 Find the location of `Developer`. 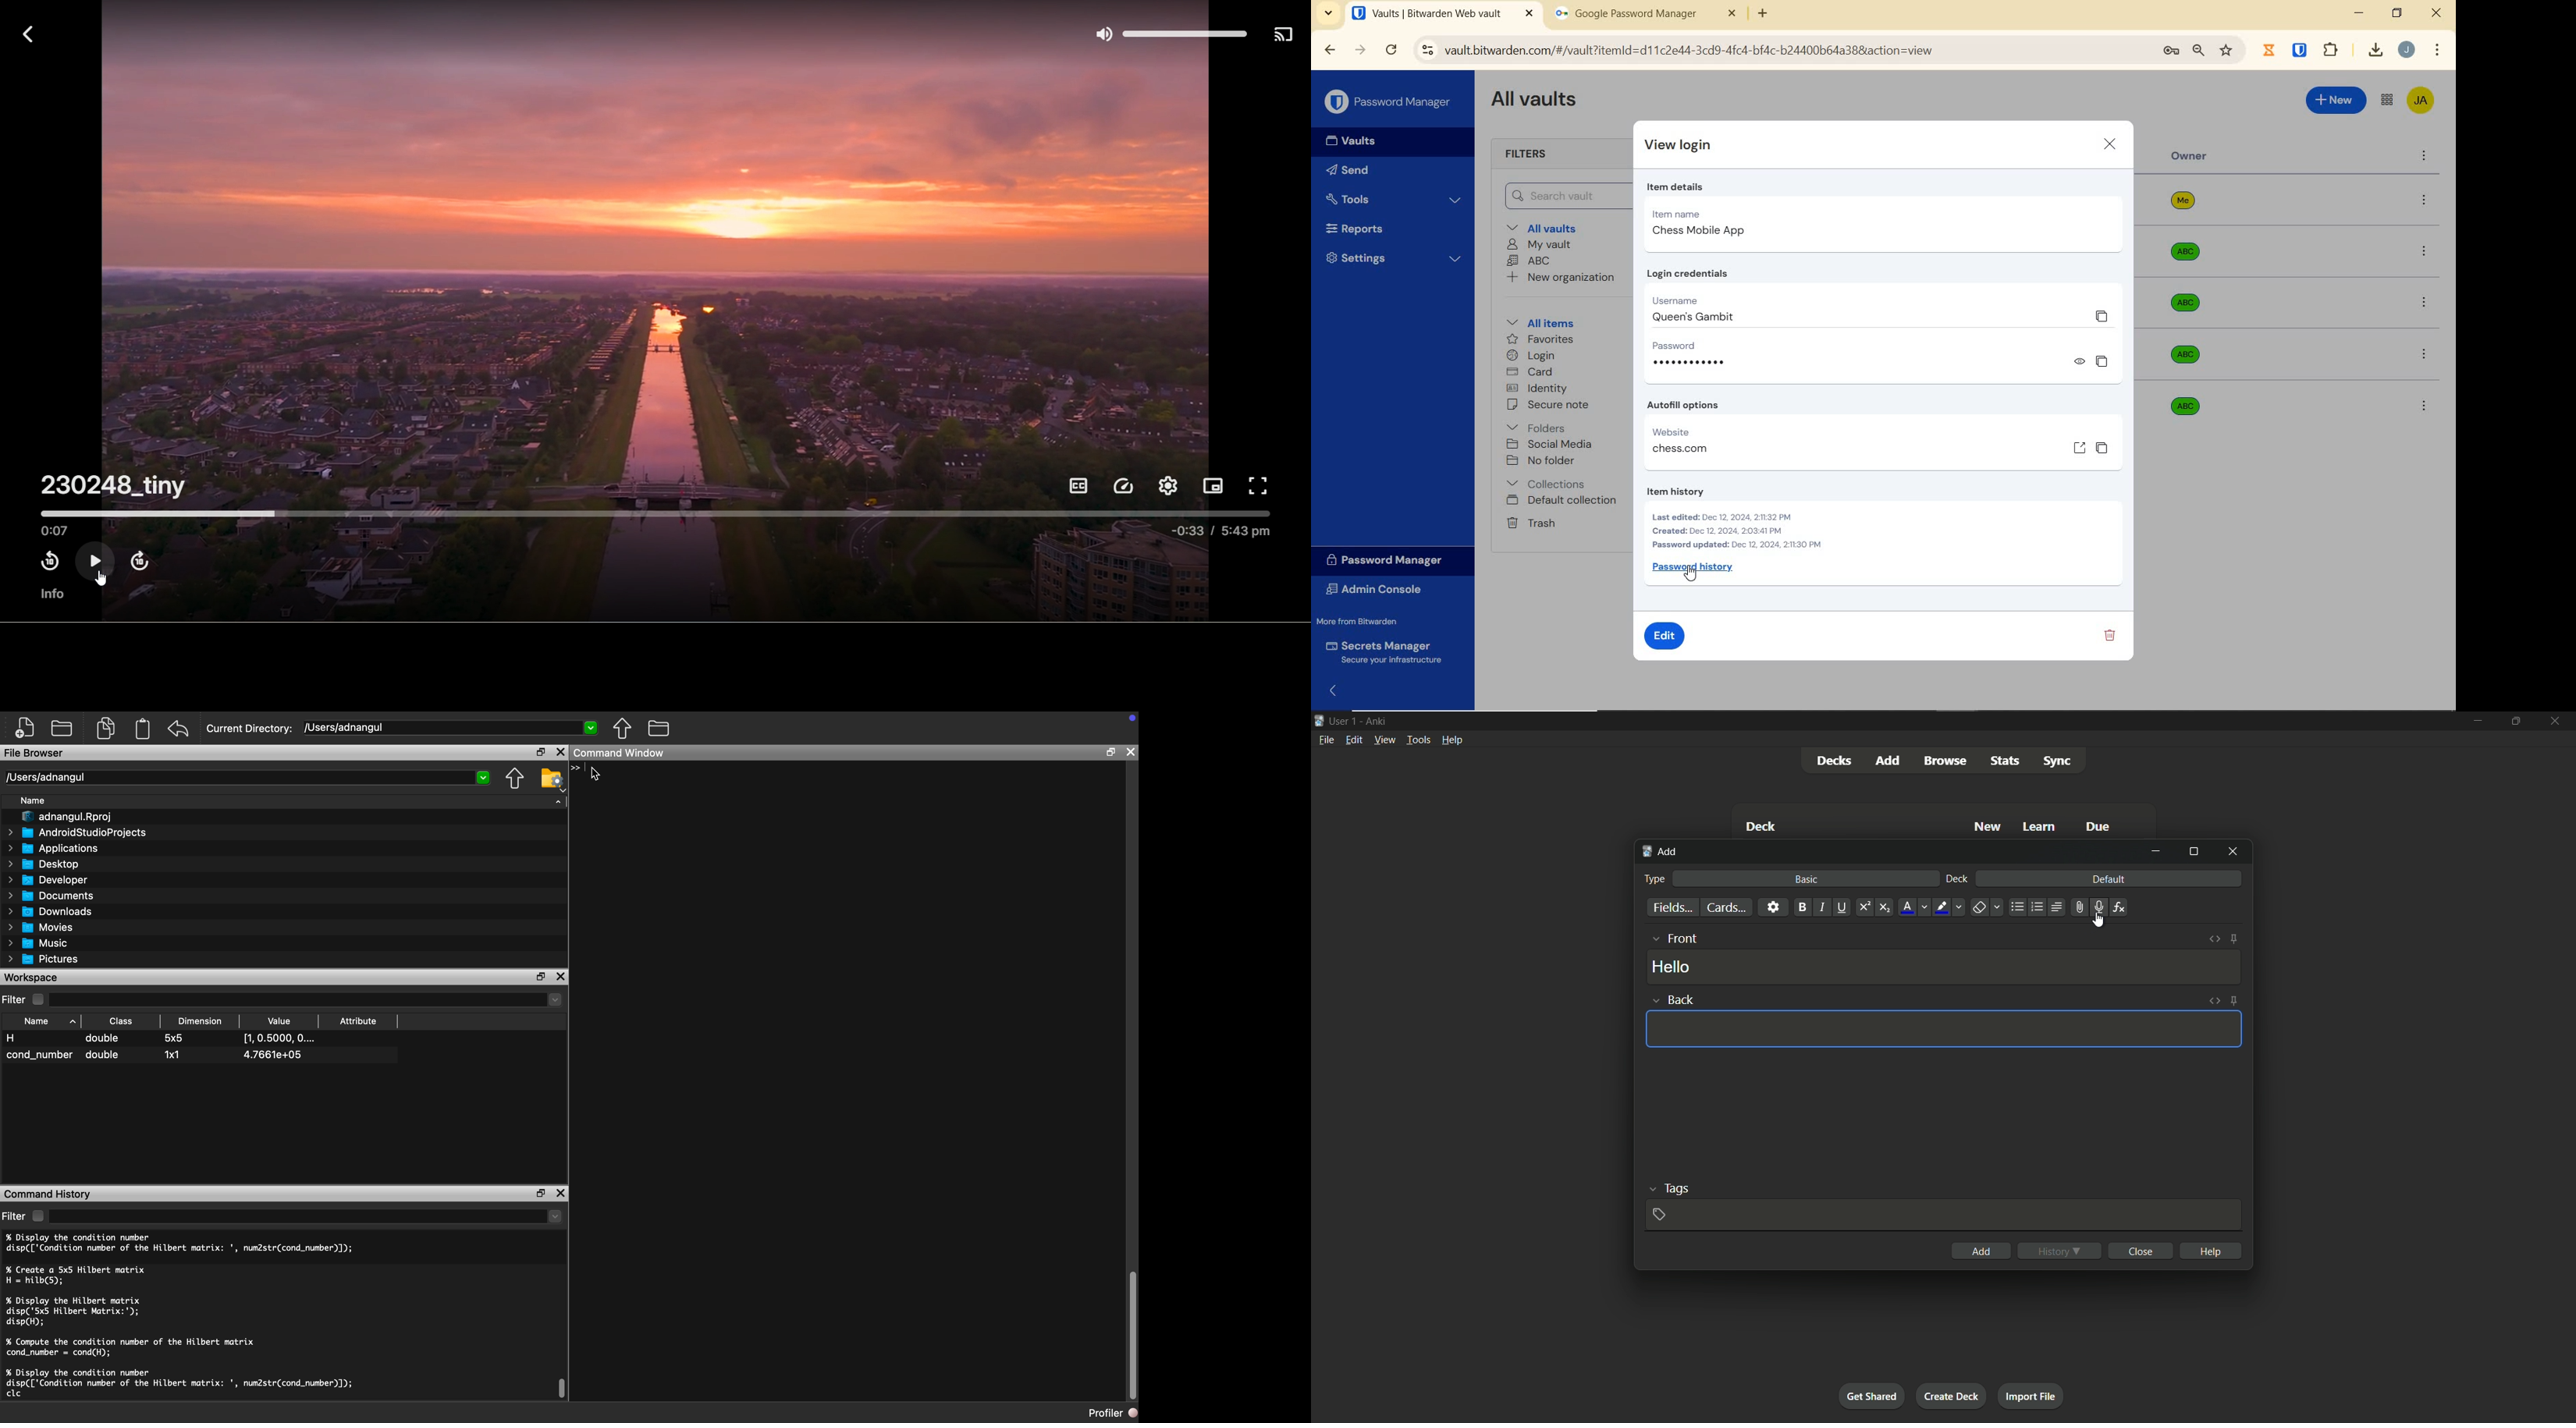

Developer is located at coordinates (47, 880).